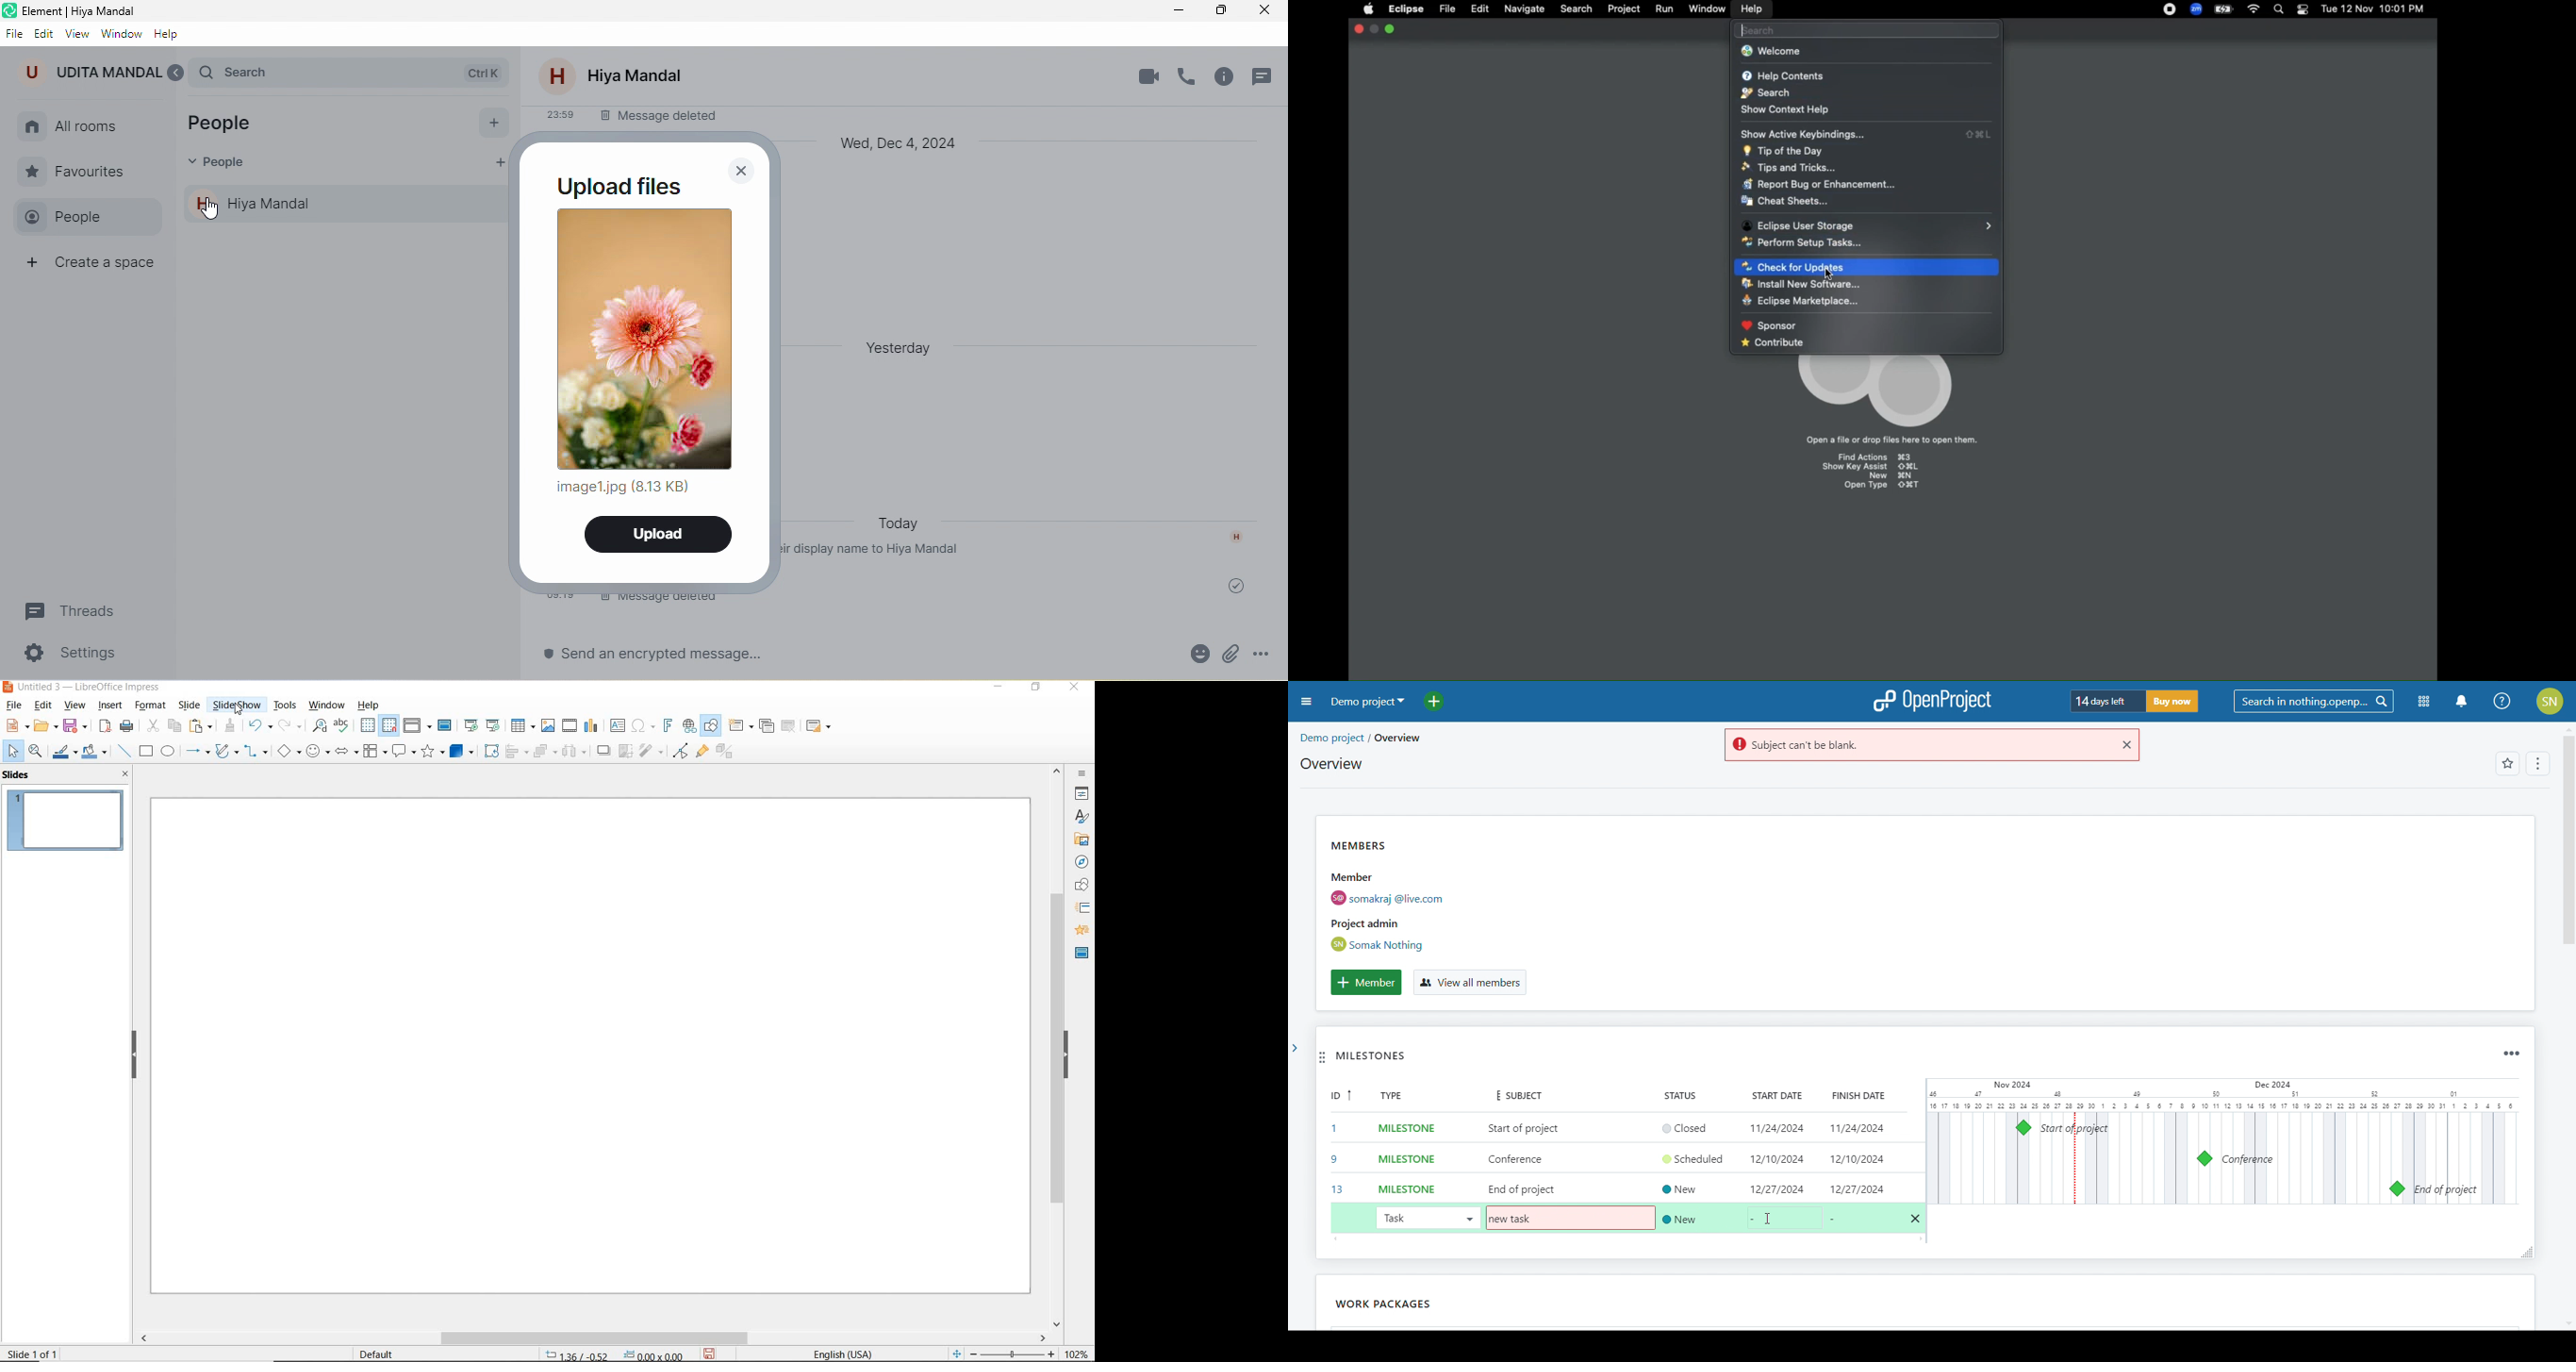 This screenshot has height=1372, width=2576. I want to click on start date, so click(1773, 1096).